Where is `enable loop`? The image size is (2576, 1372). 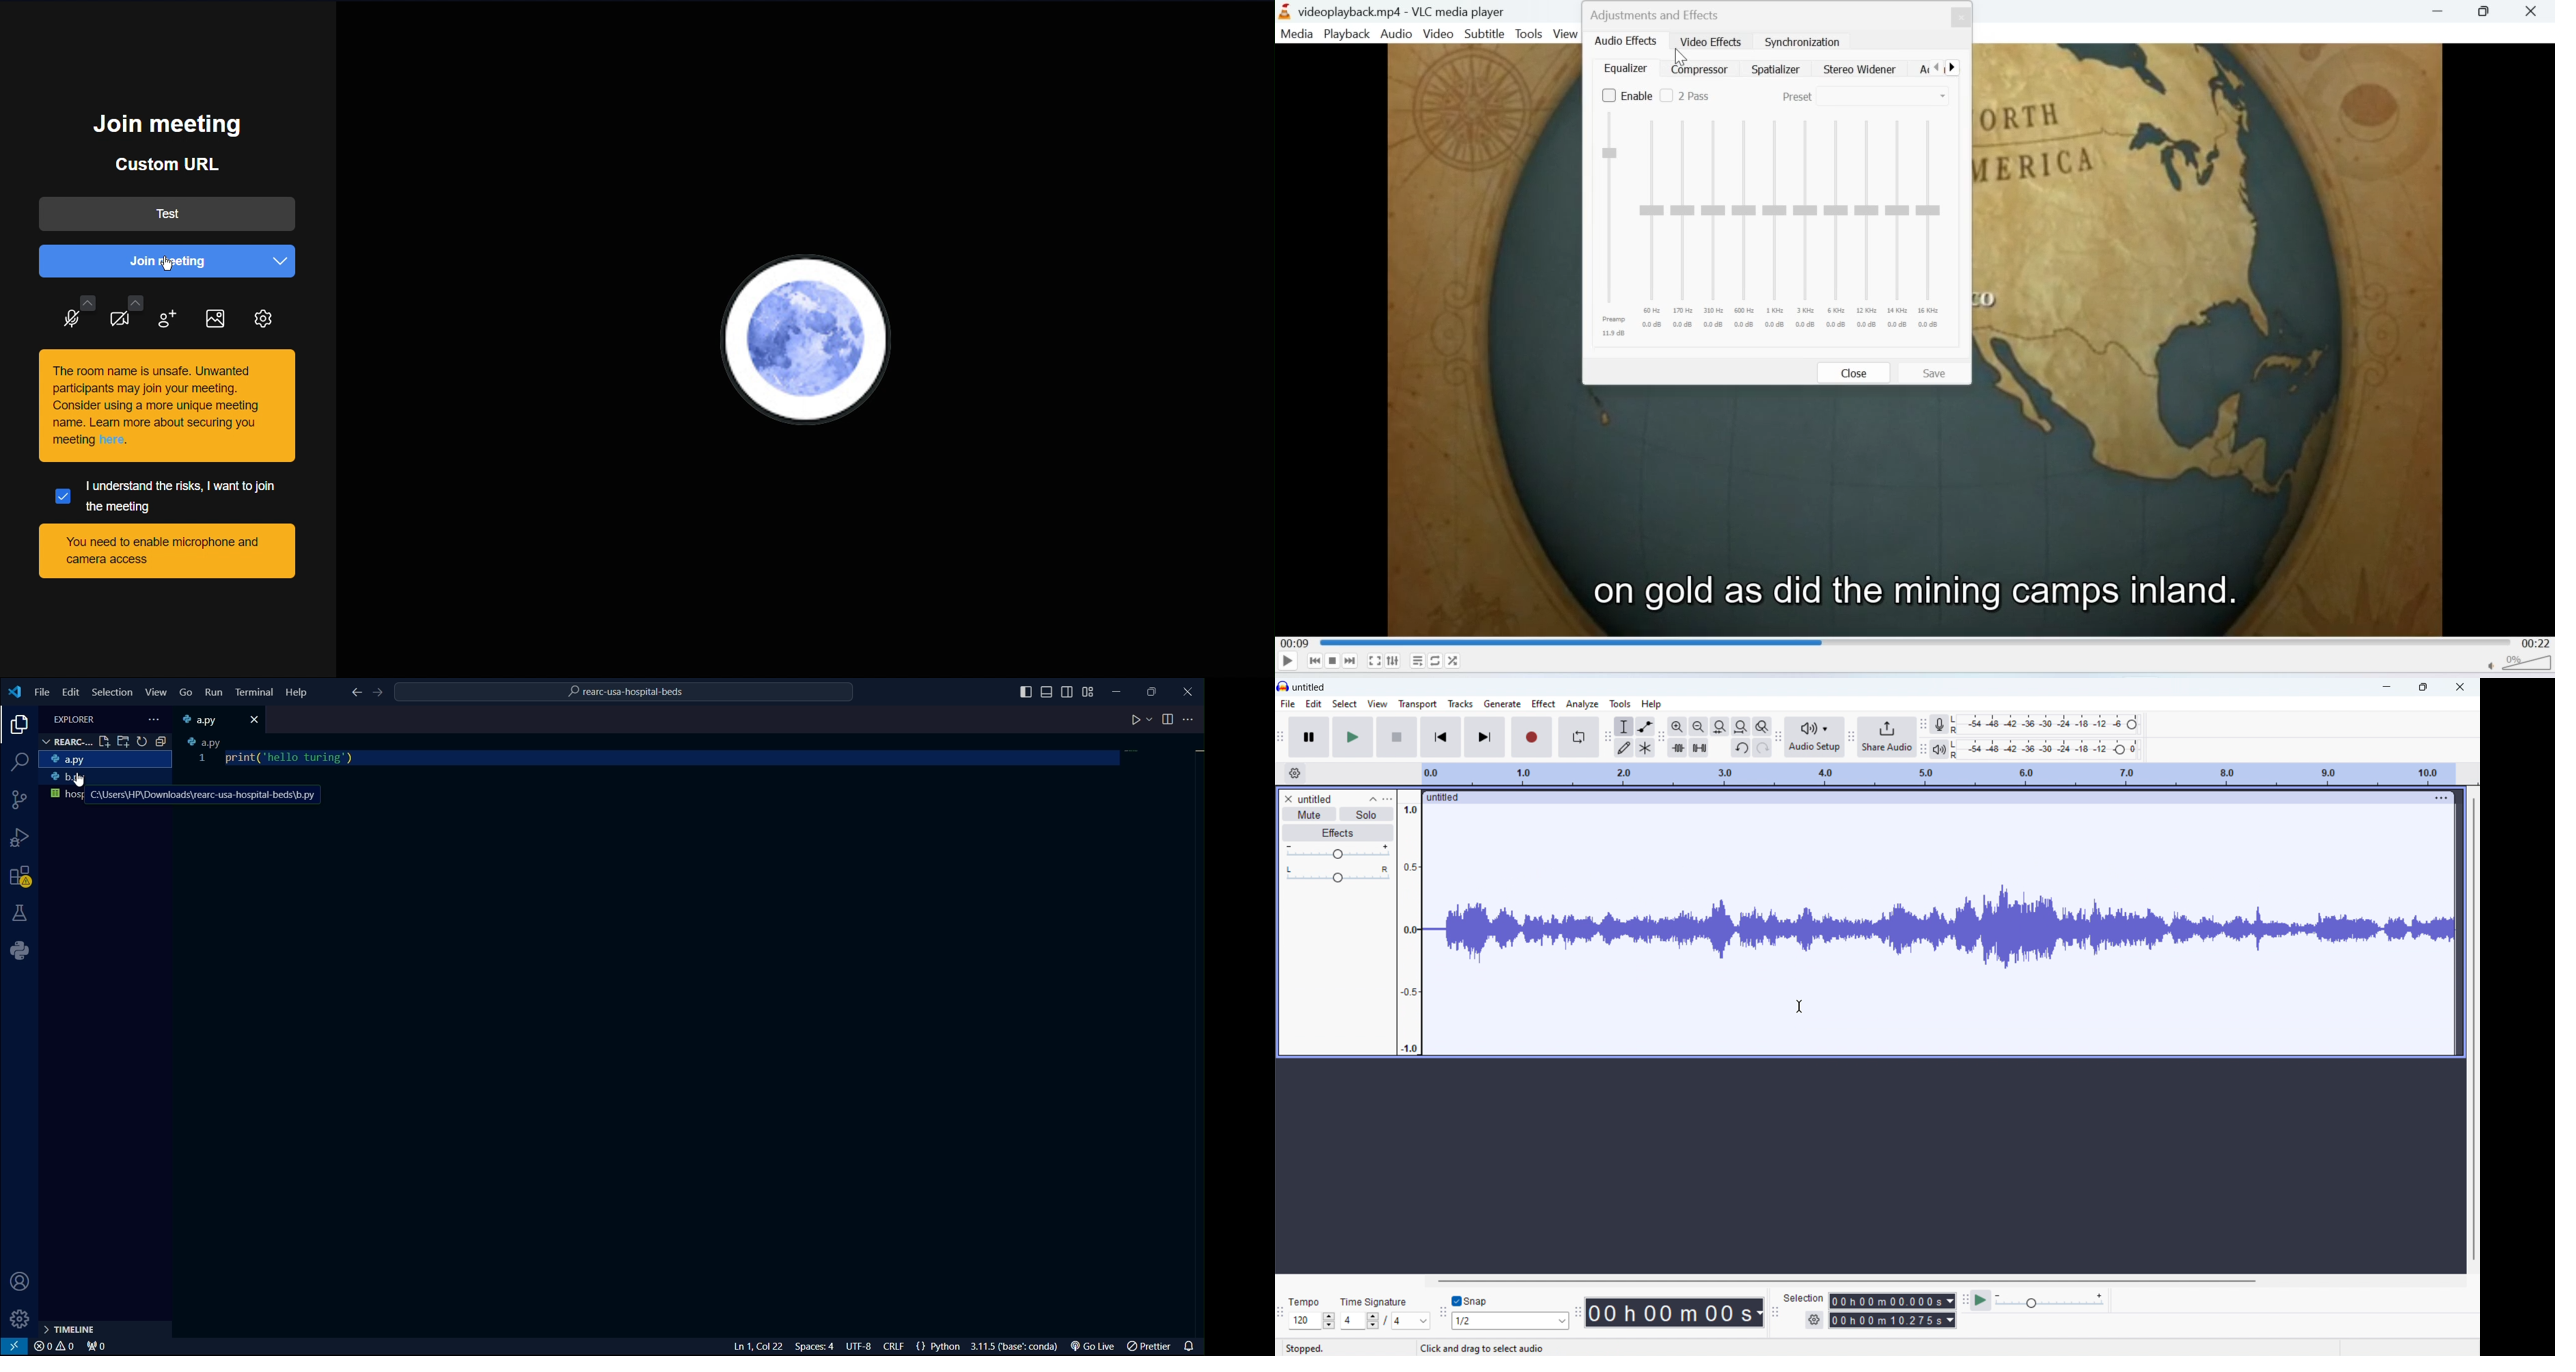 enable loop is located at coordinates (1579, 736).